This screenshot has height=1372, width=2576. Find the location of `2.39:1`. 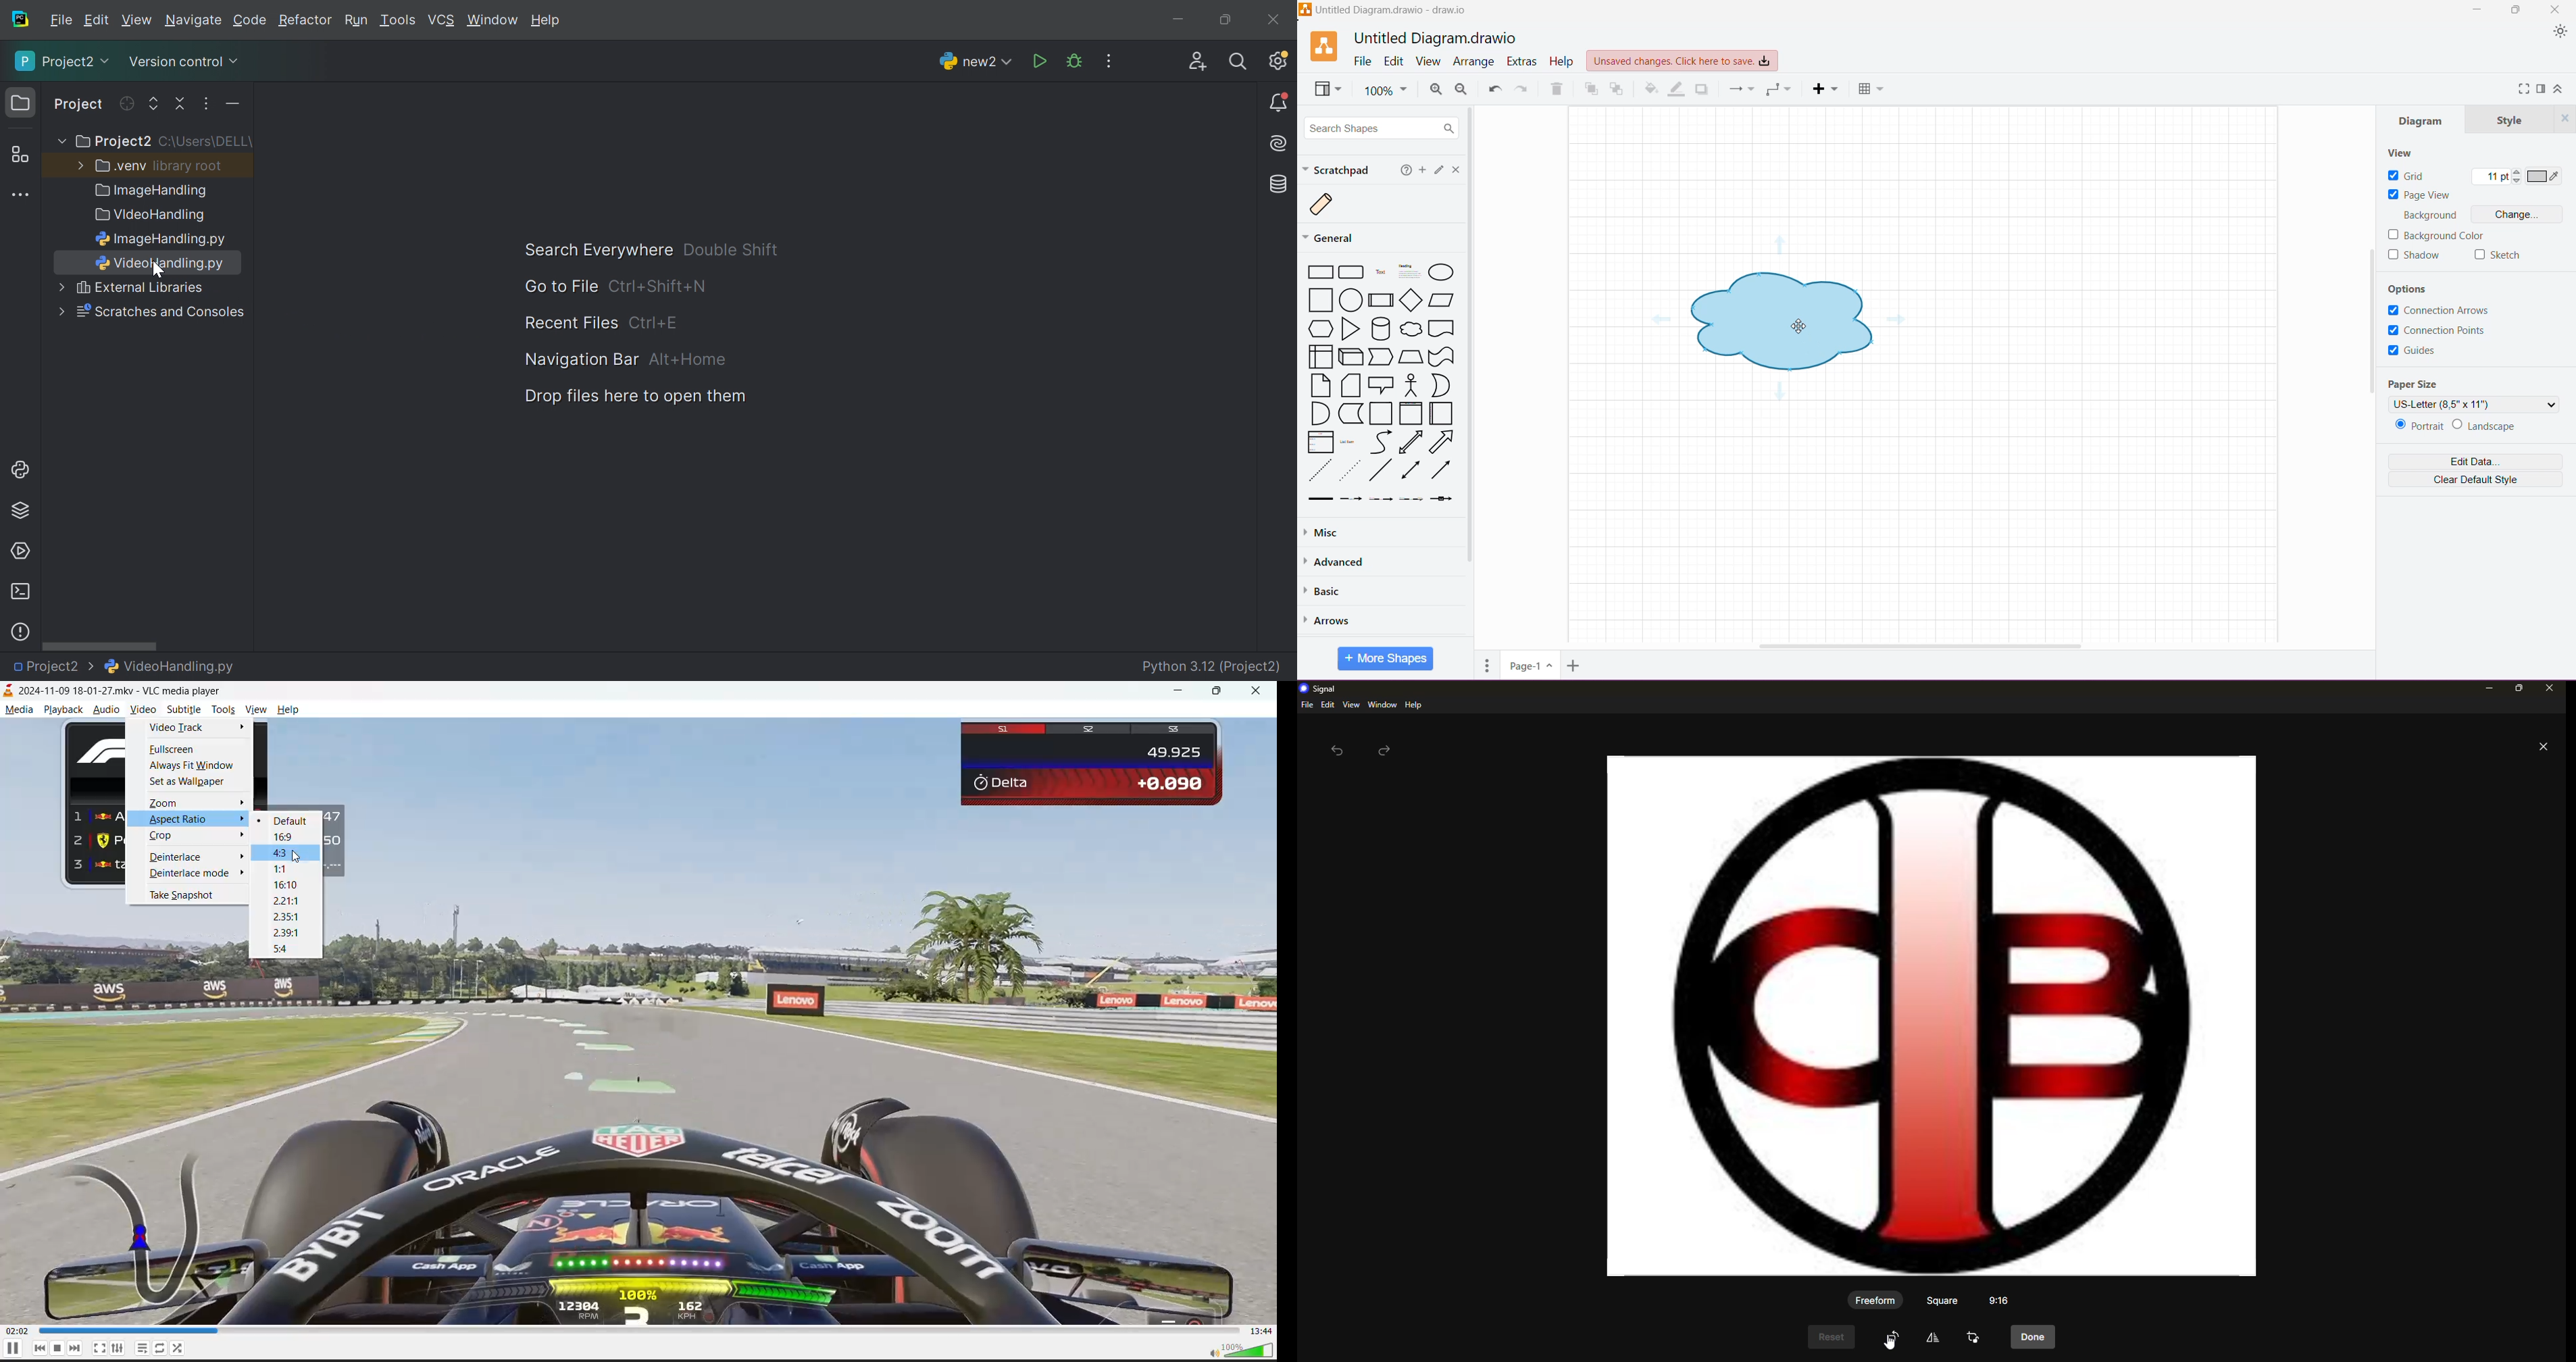

2.39:1 is located at coordinates (291, 932).